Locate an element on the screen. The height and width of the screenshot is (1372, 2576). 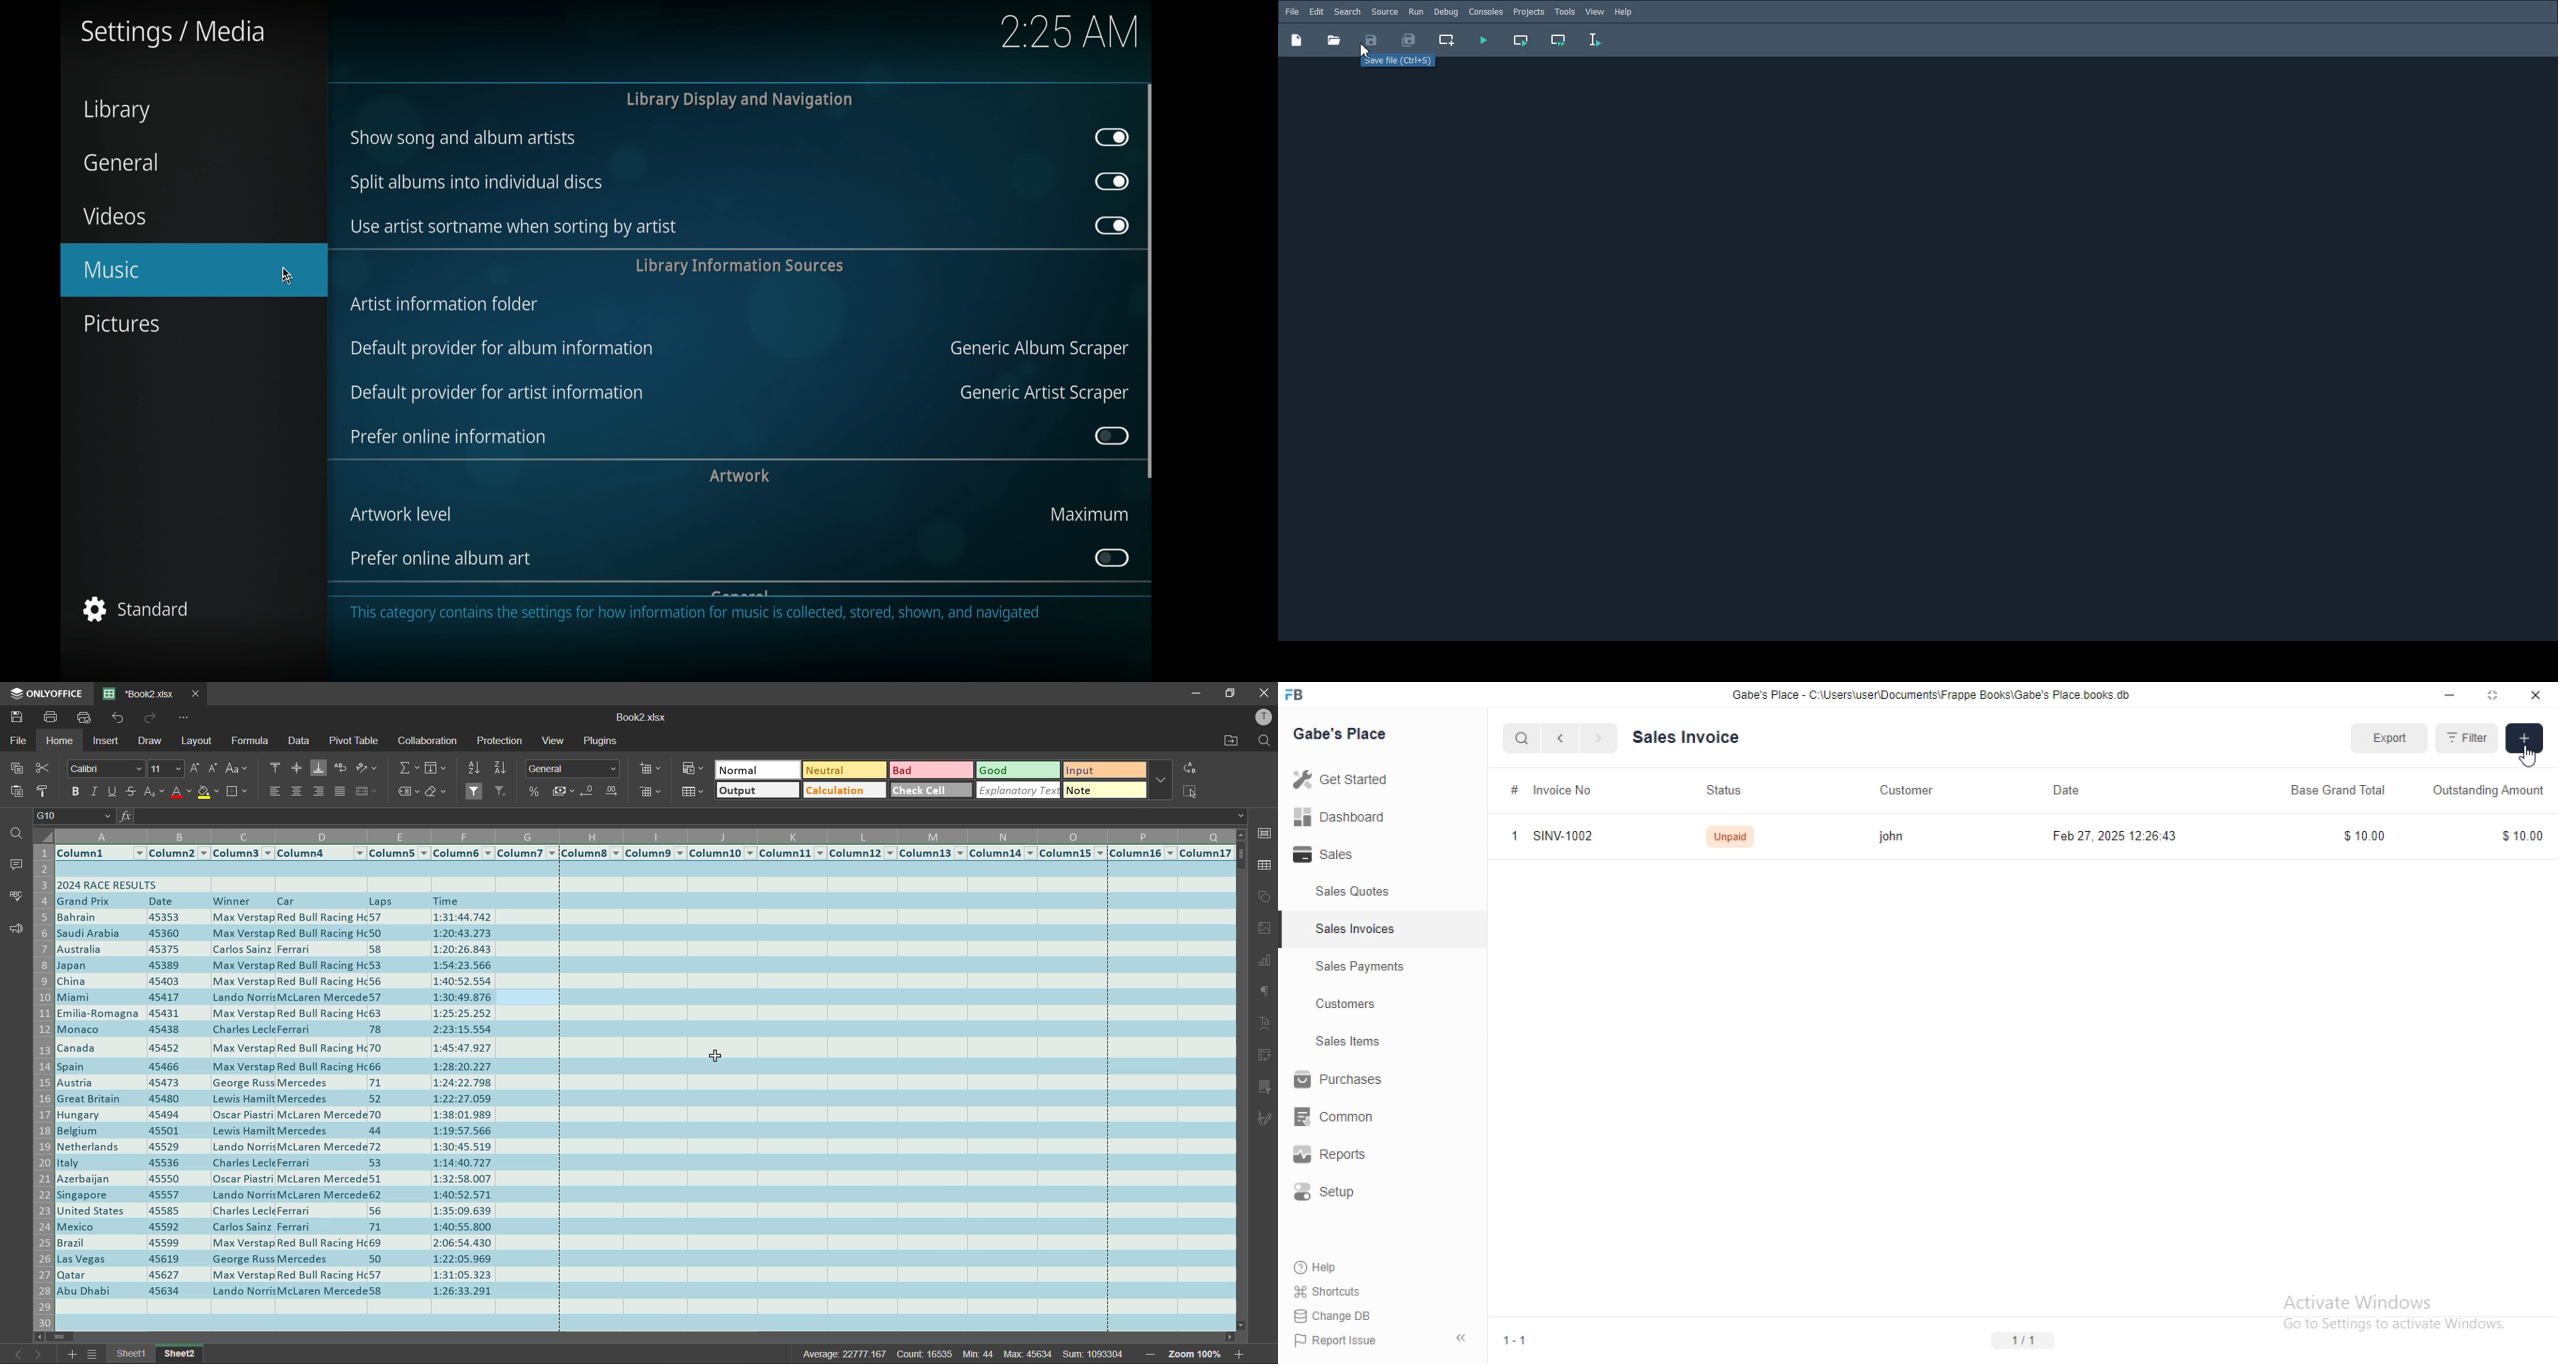
maximize is located at coordinates (2494, 697).